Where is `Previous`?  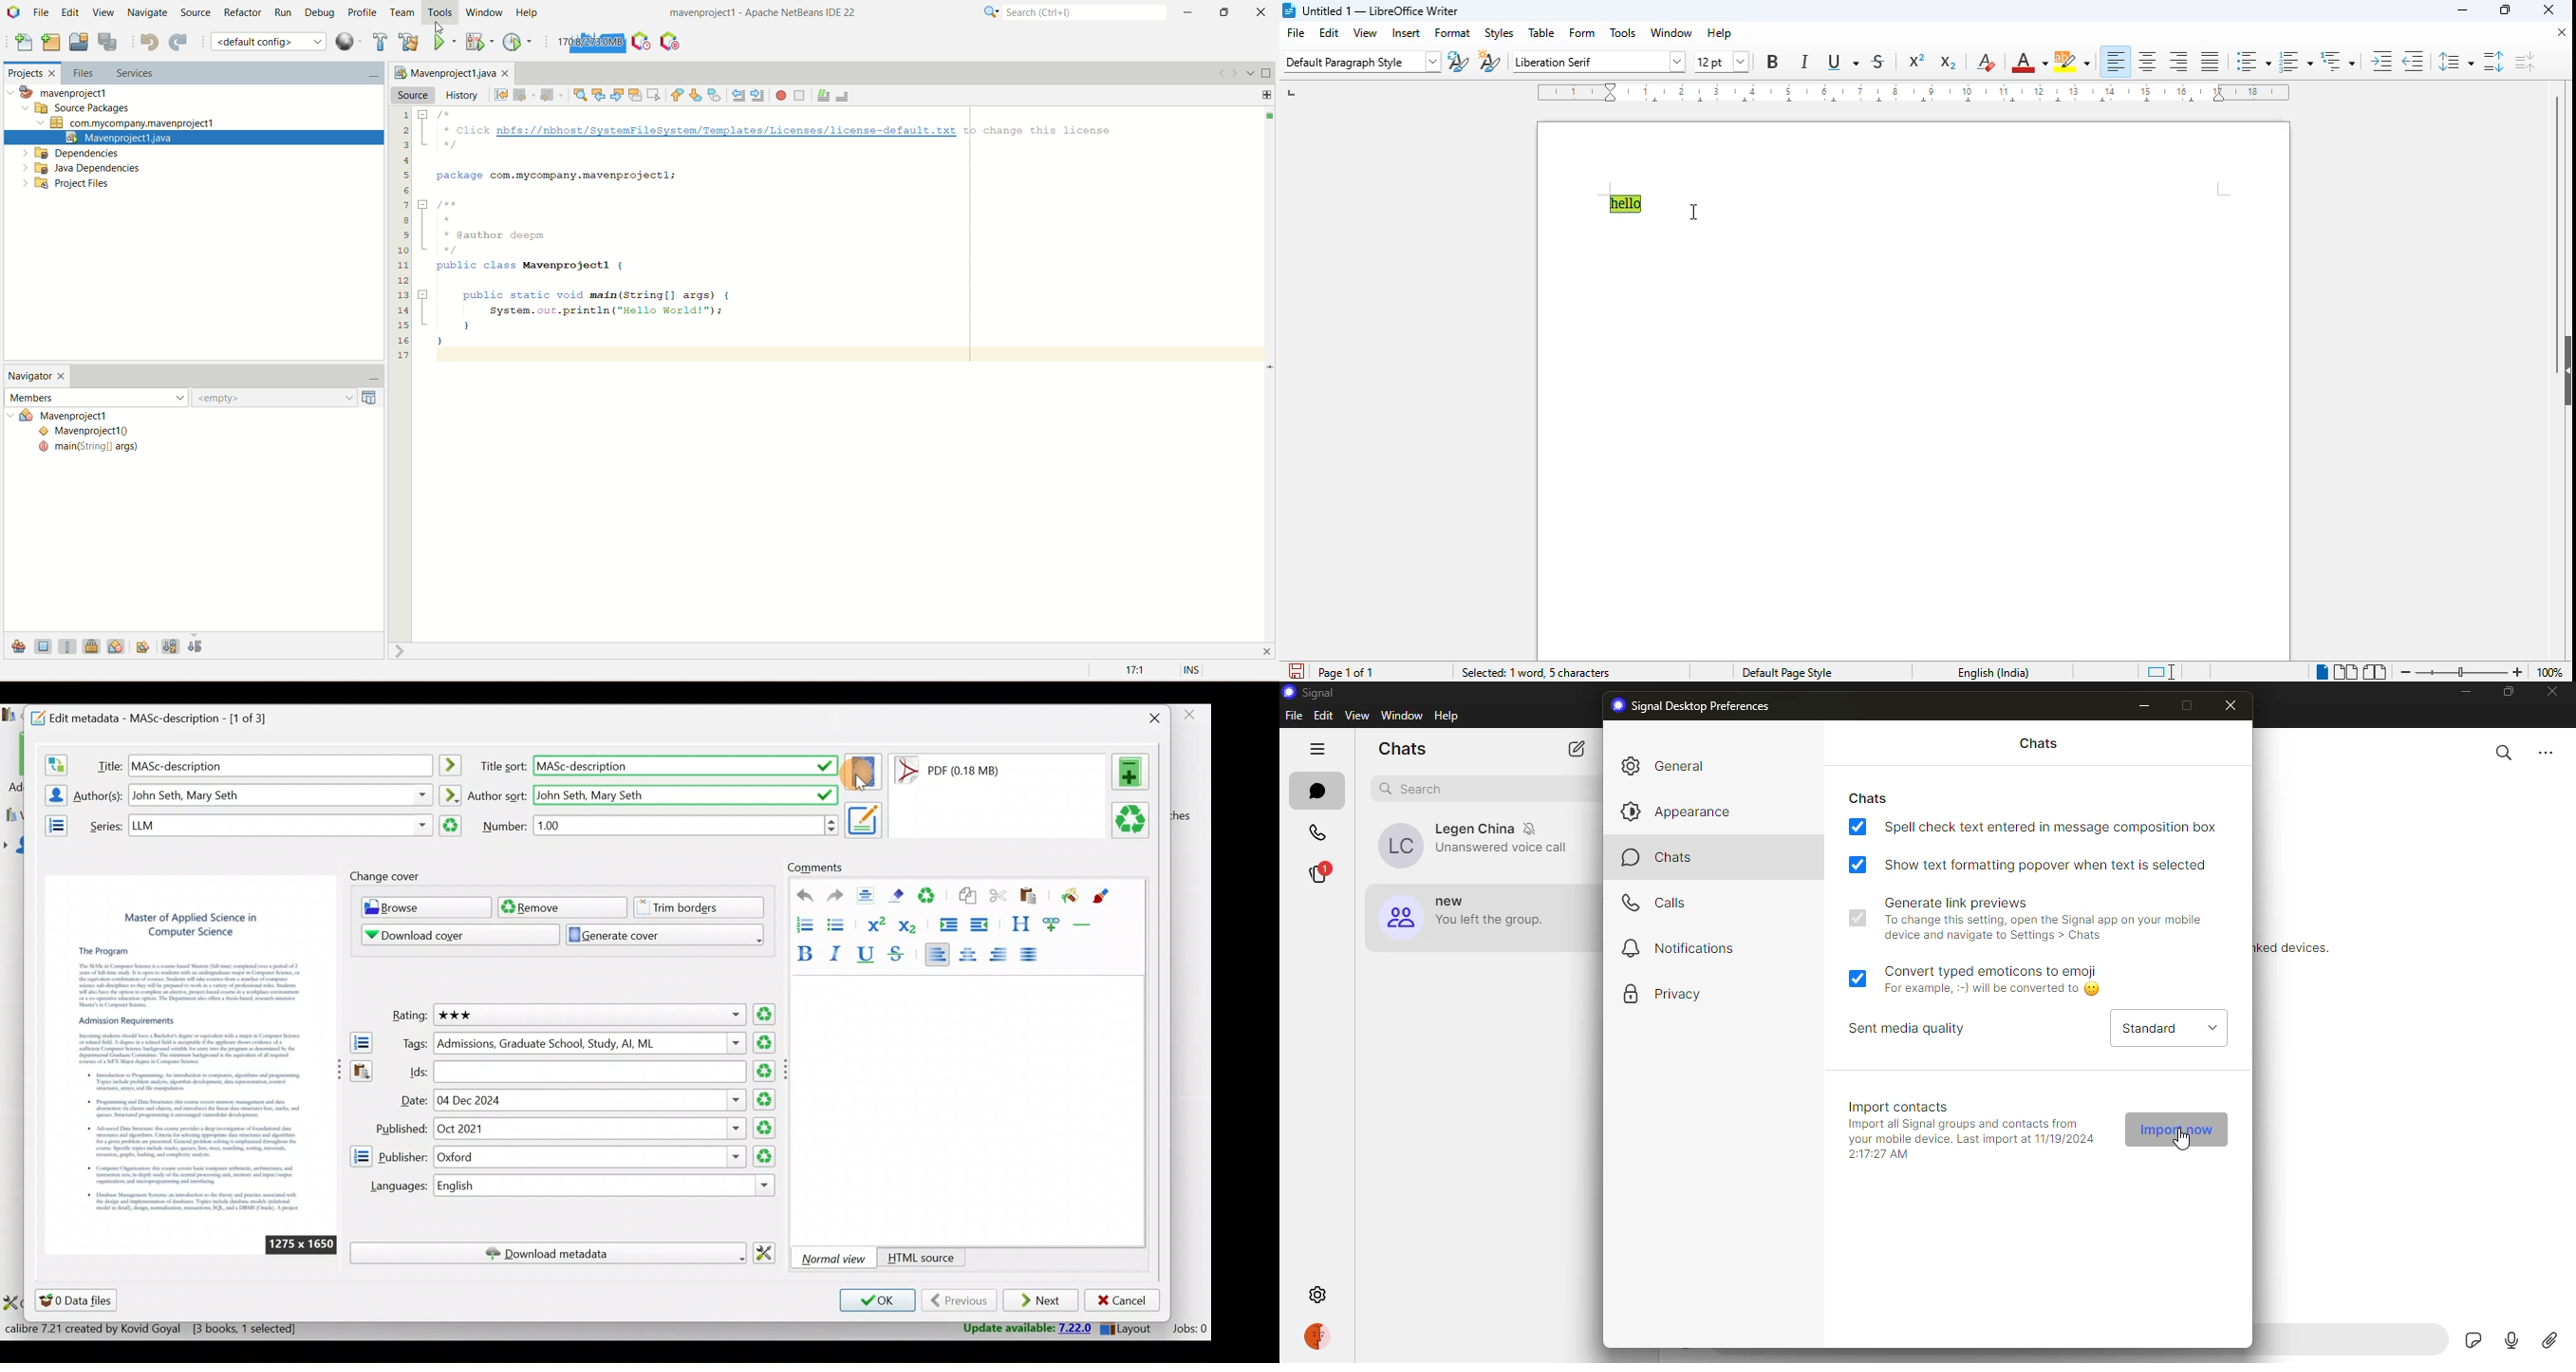 Previous is located at coordinates (959, 1301).